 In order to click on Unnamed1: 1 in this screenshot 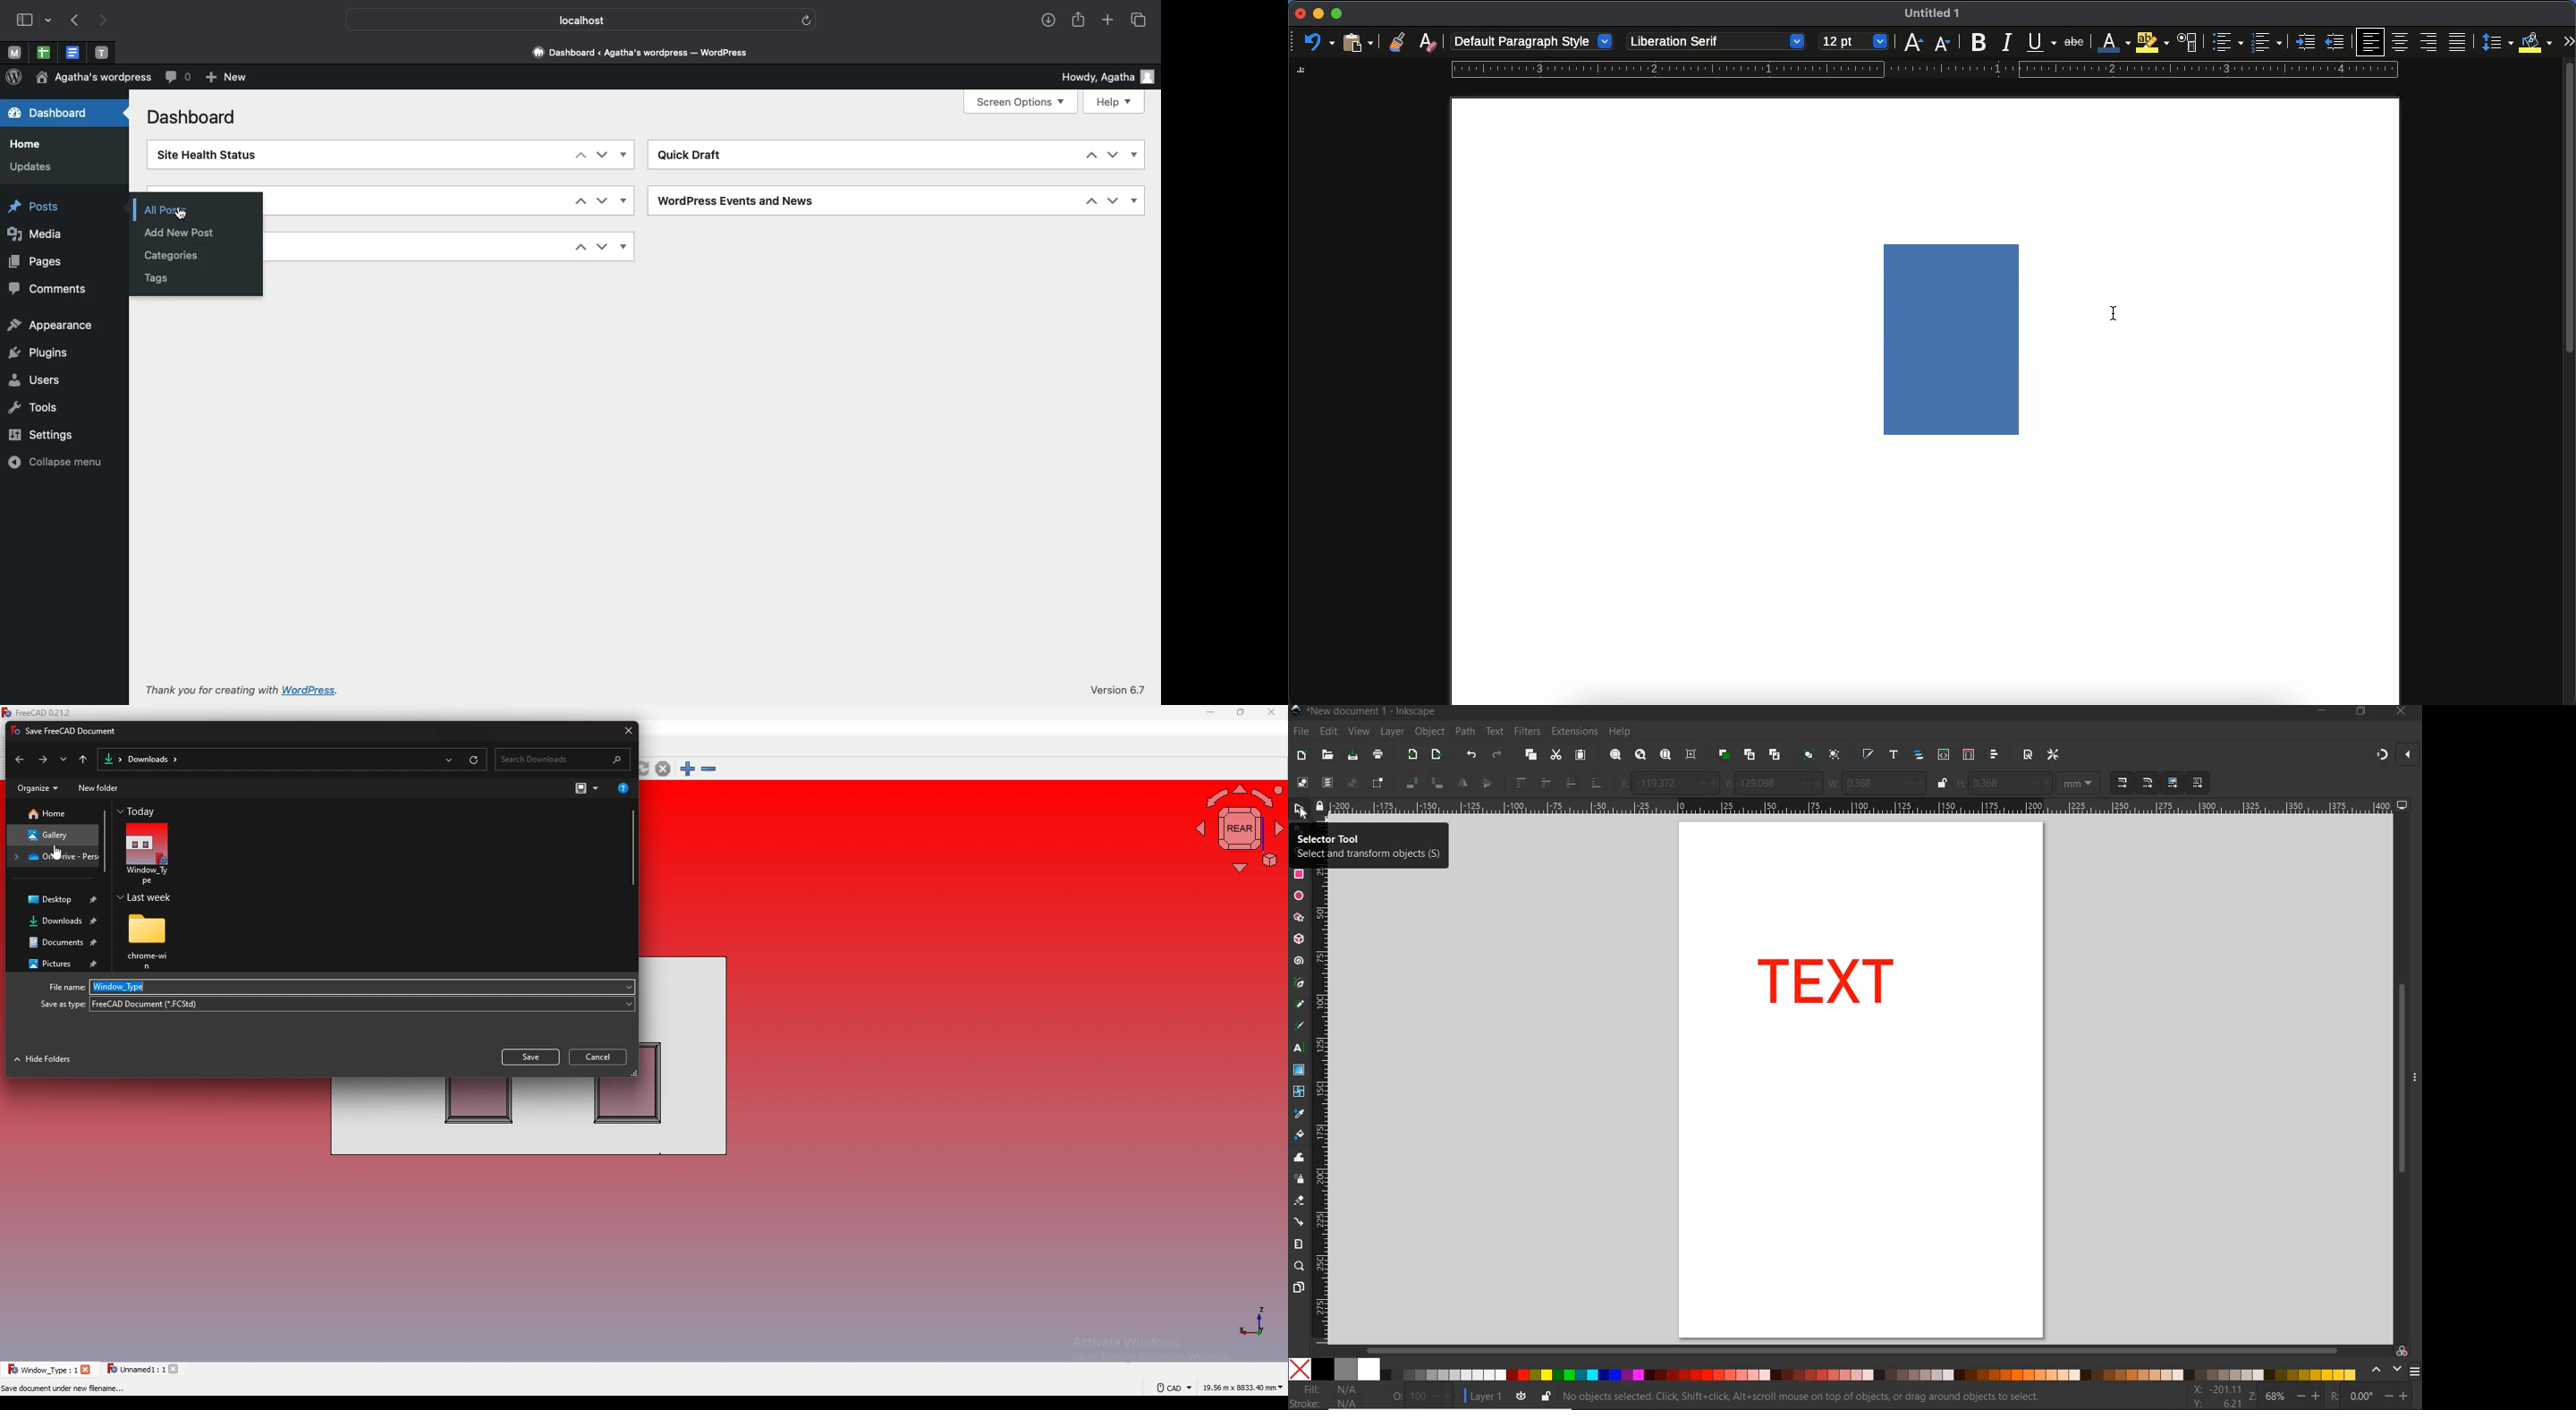, I will do `click(136, 1369)`.